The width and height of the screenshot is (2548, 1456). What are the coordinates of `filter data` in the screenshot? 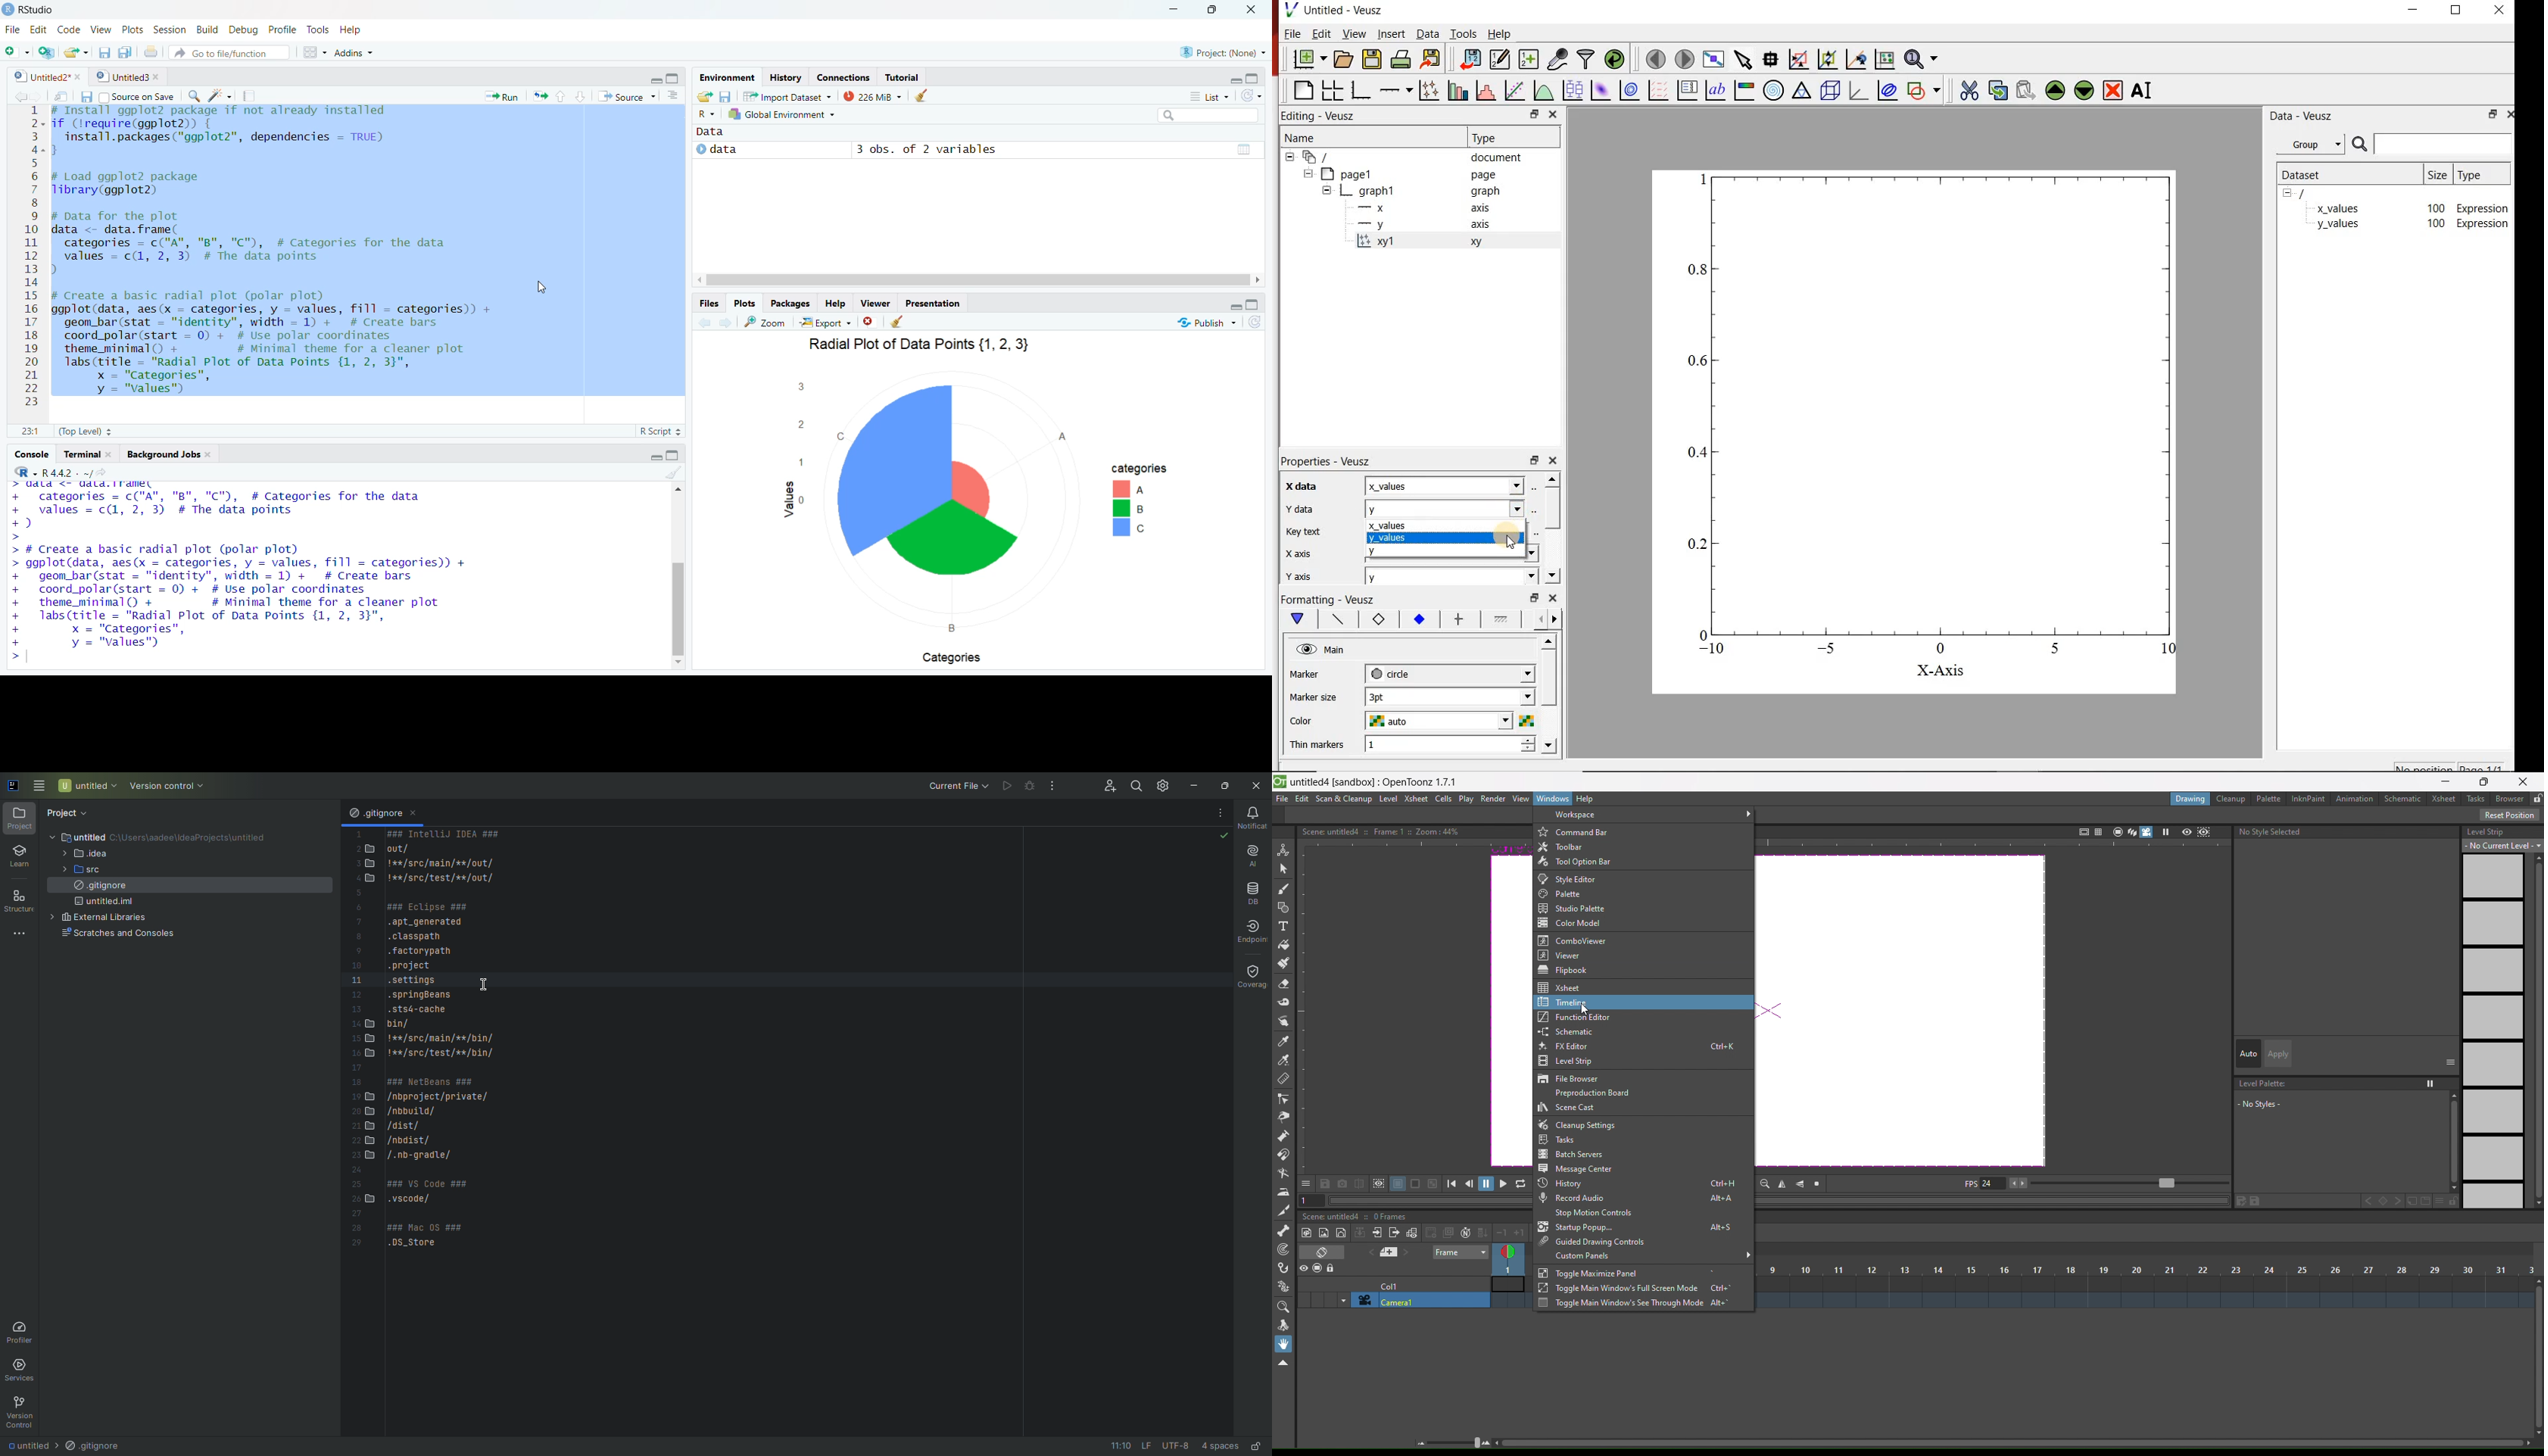 It's located at (1586, 59).